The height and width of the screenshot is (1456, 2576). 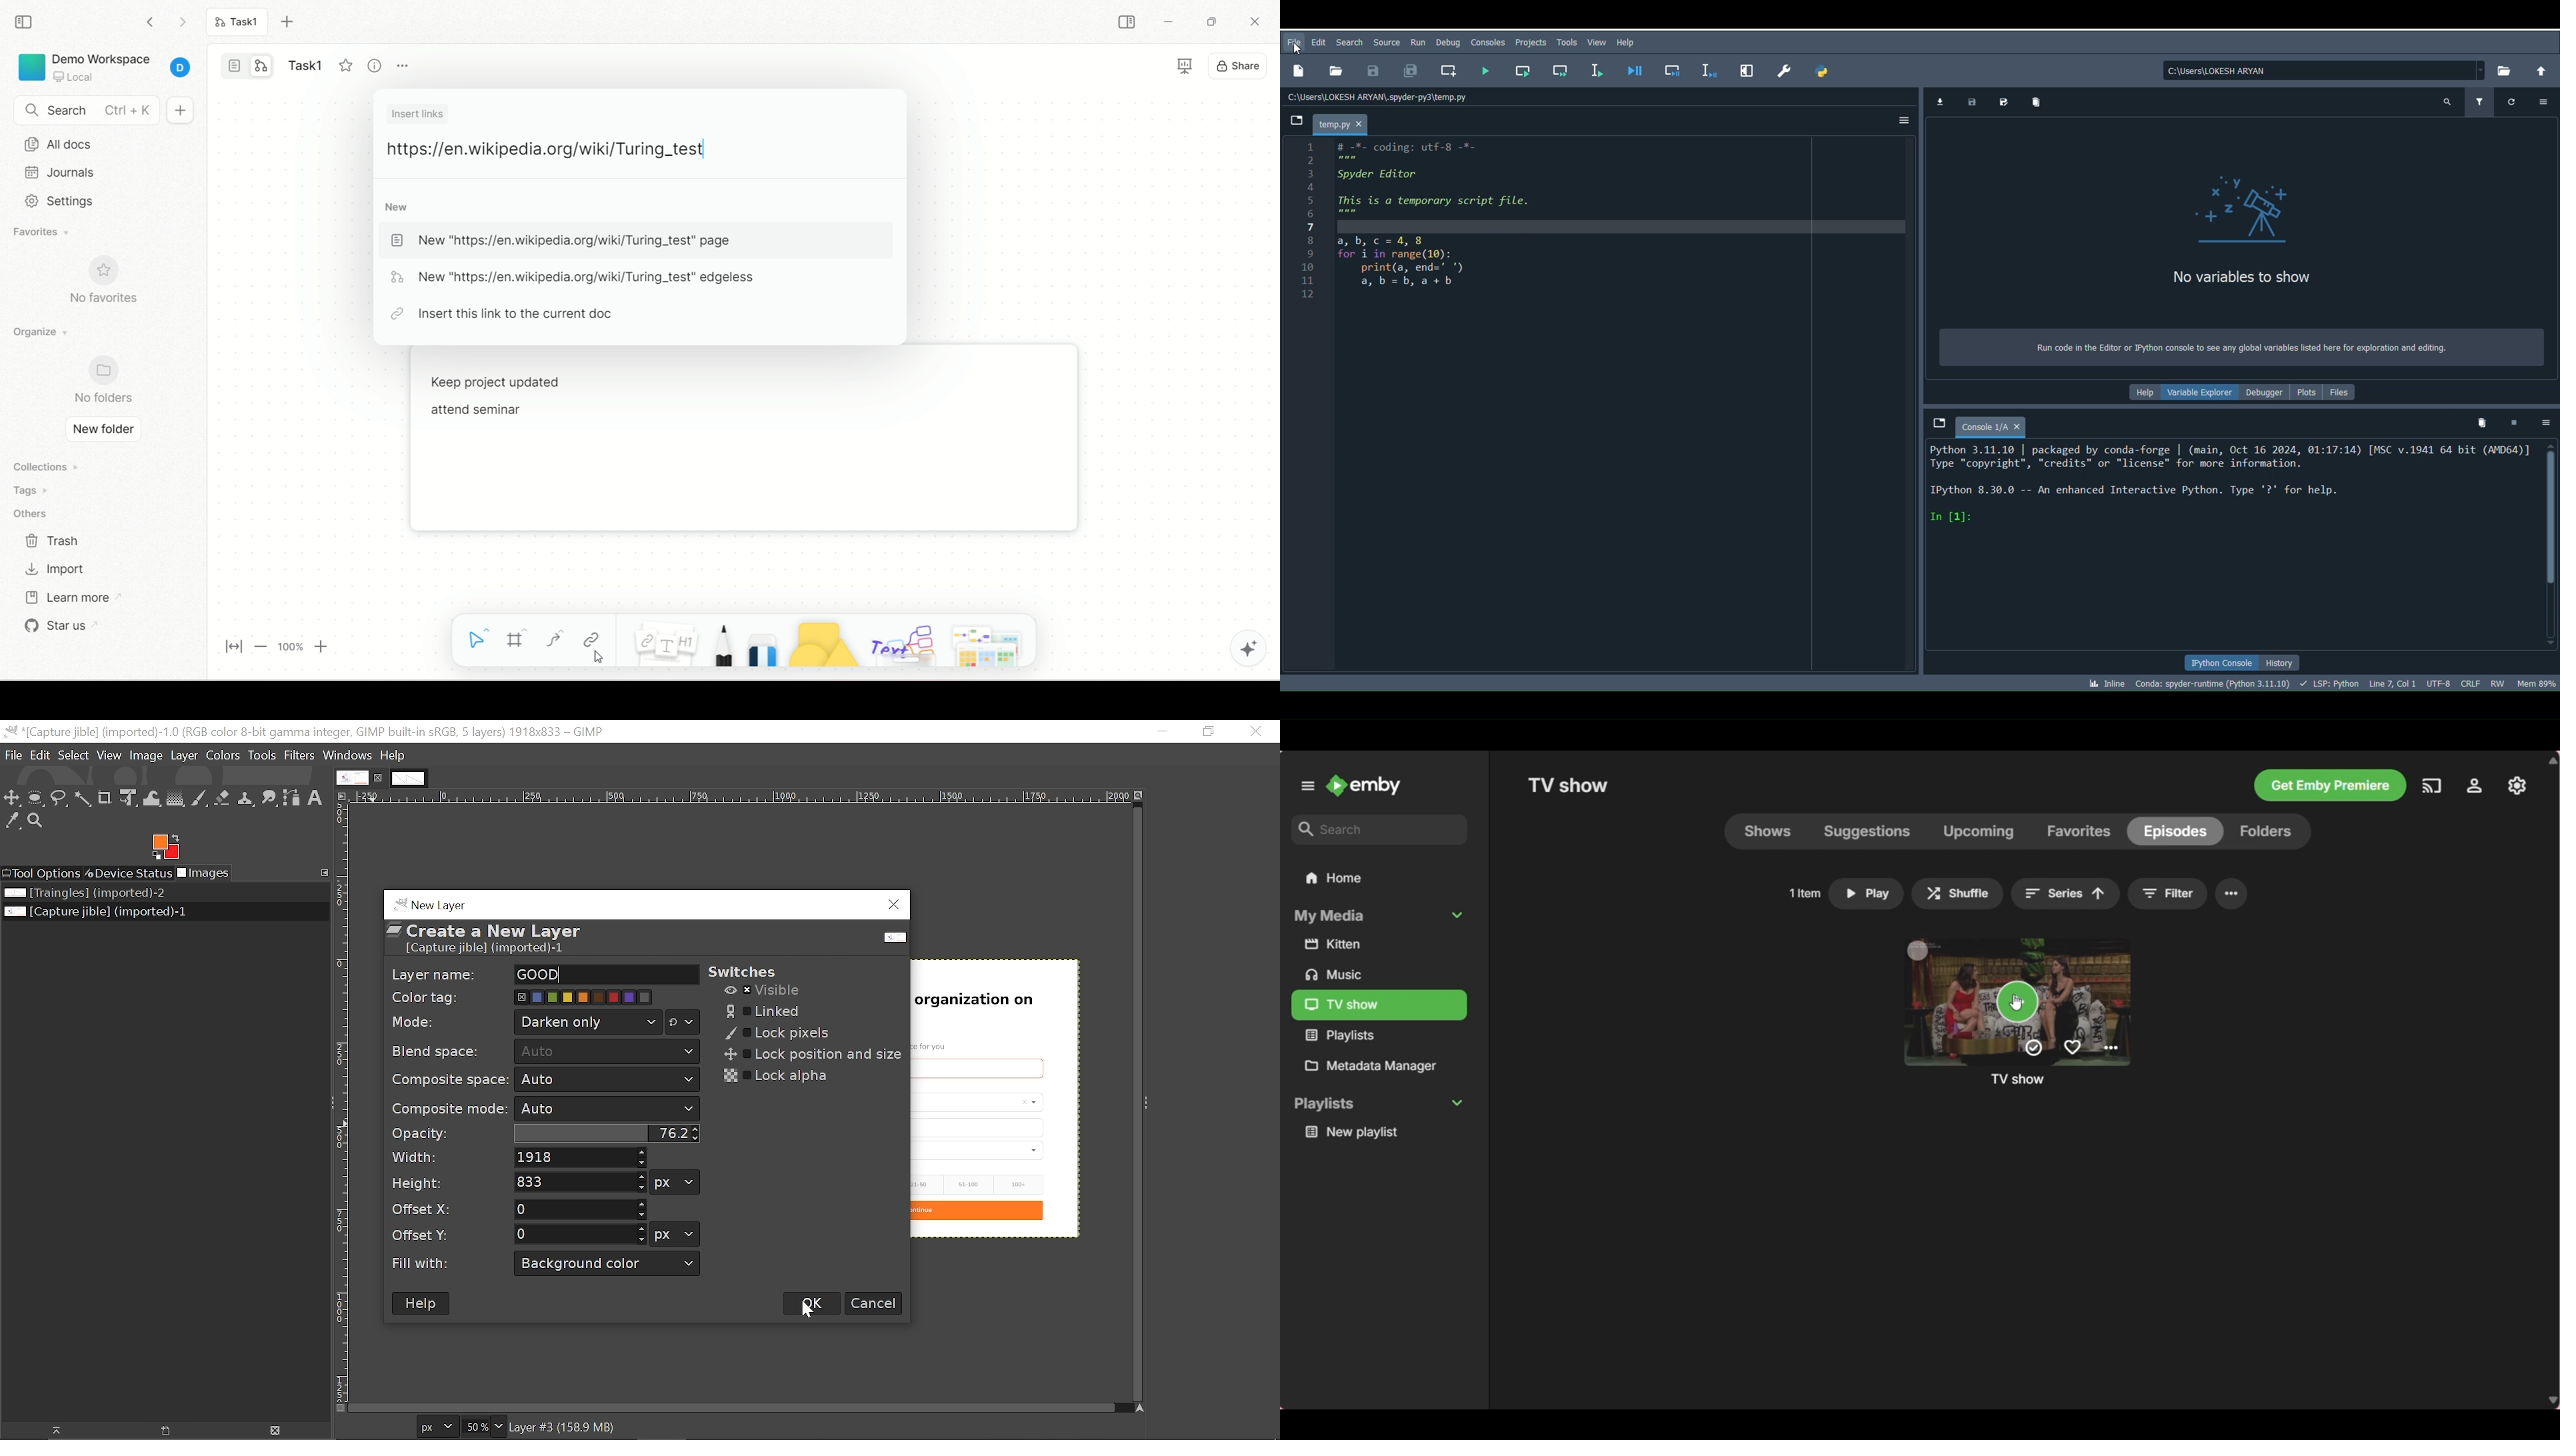 I want to click on Browse a working directory, so click(x=2505, y=71).